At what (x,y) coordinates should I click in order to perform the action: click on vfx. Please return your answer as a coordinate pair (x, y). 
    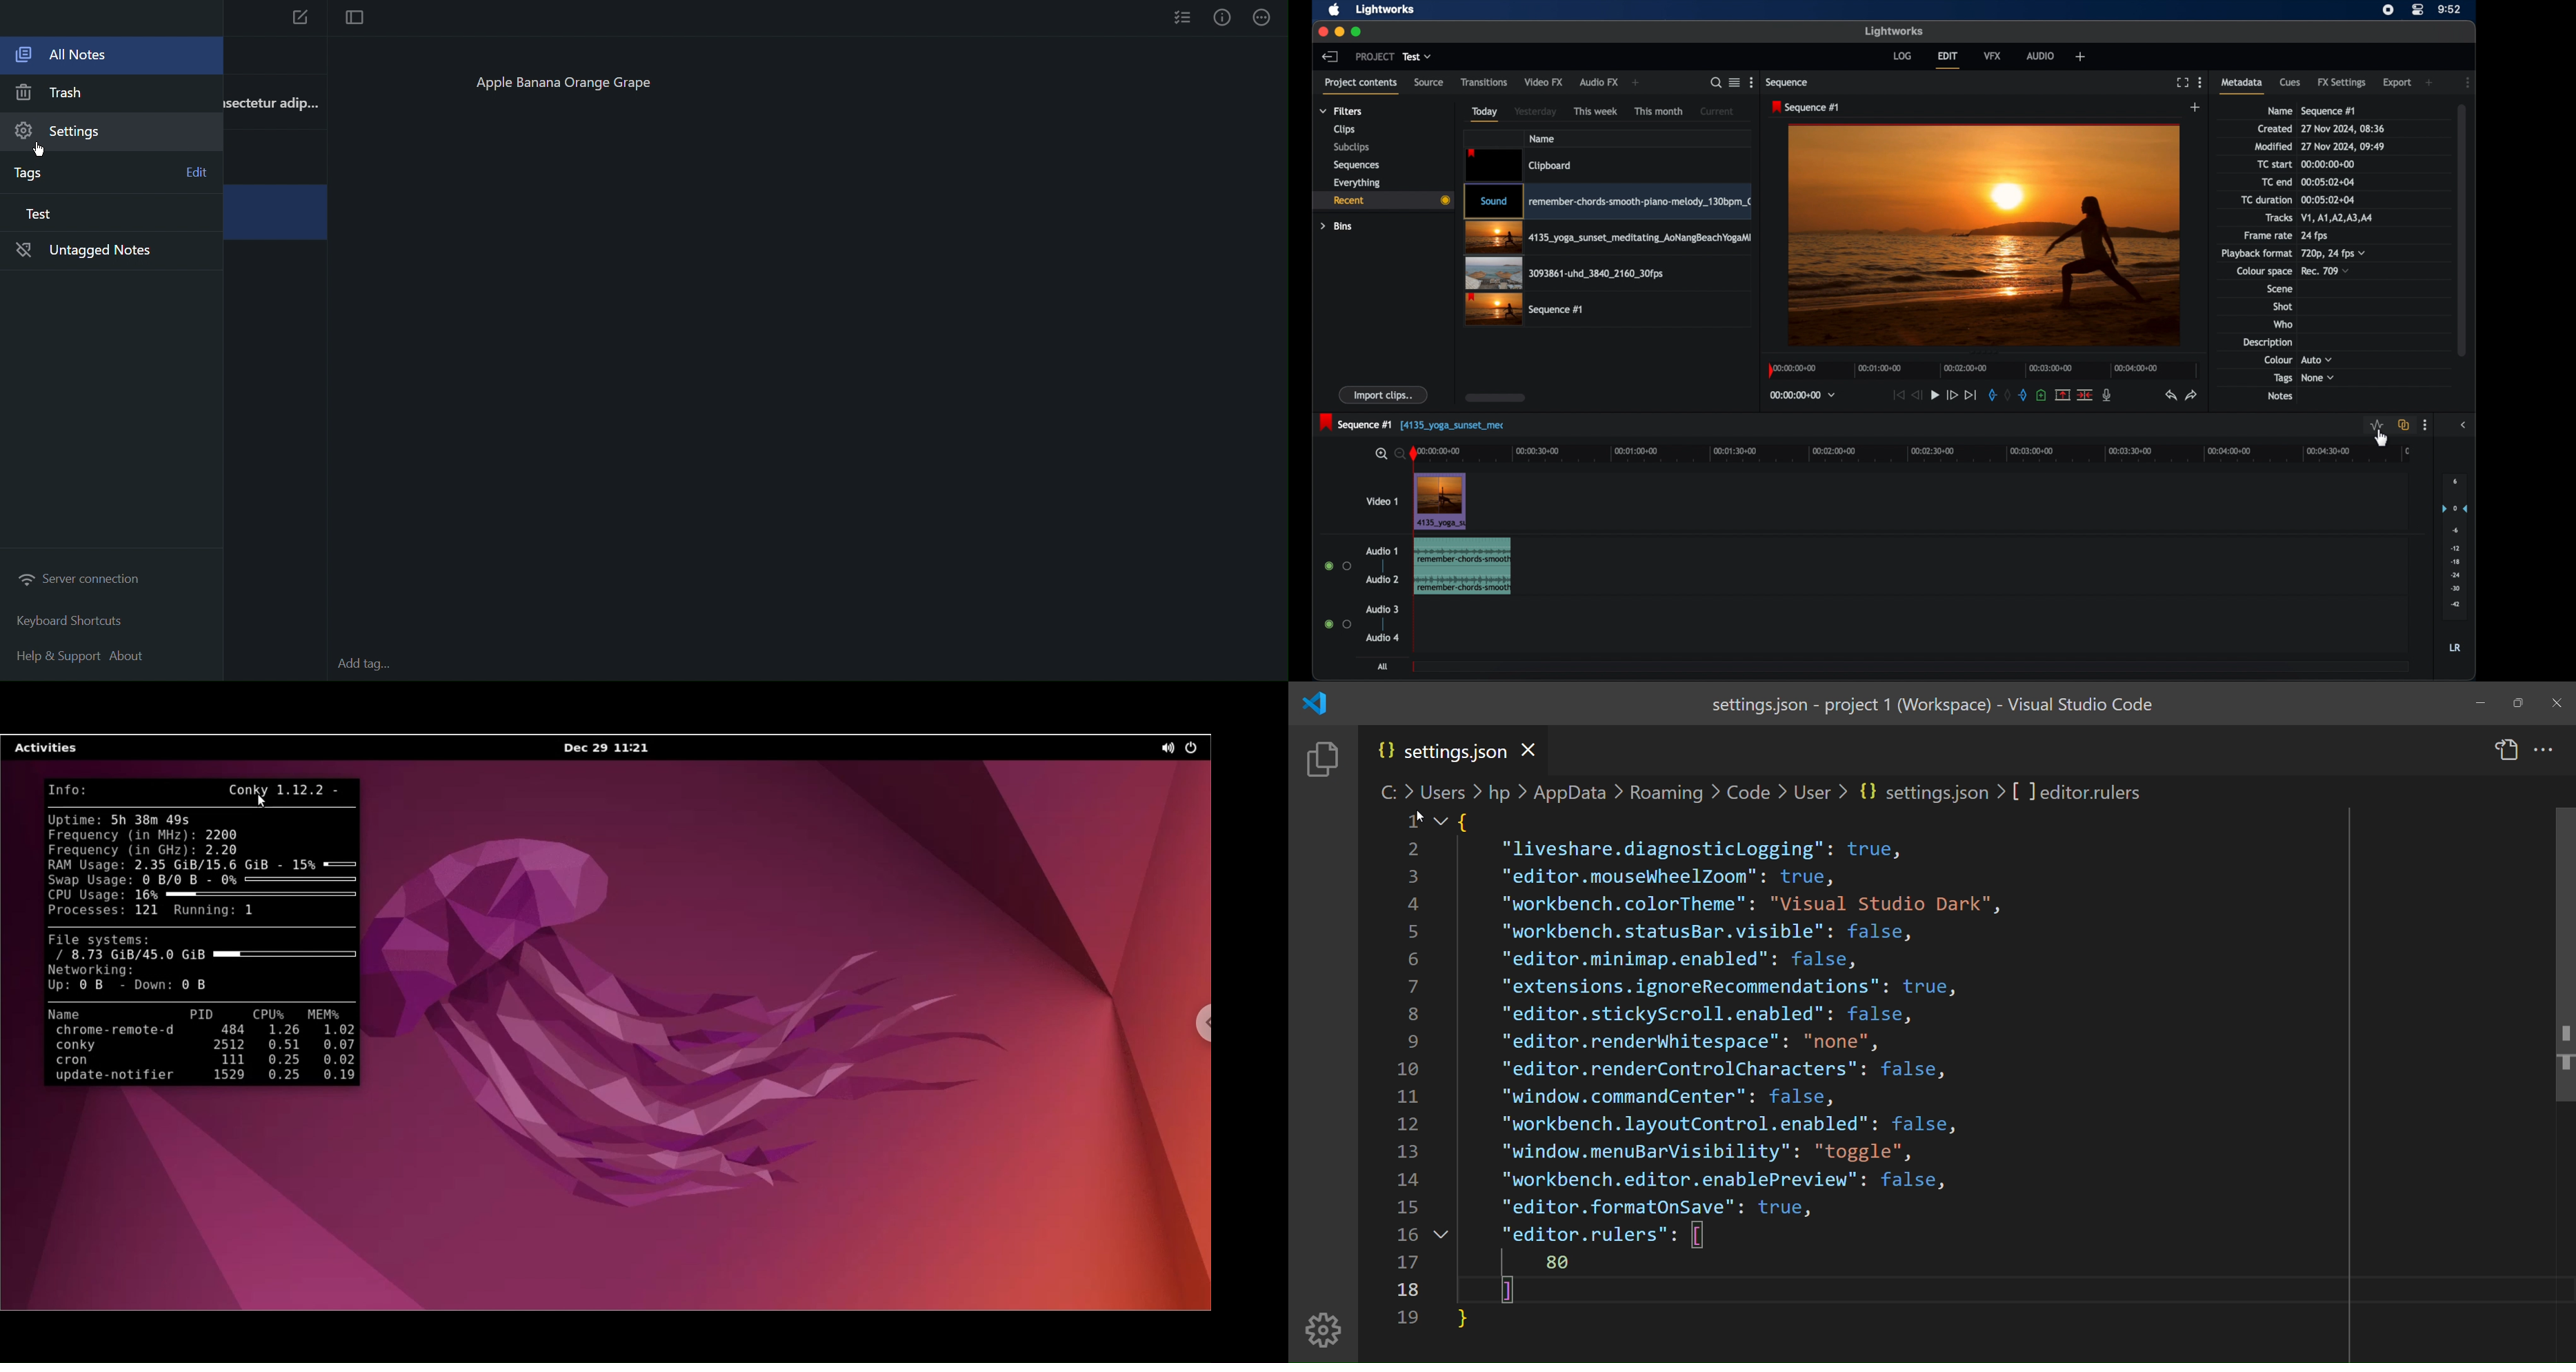
    Looking at the image, I should click on (1993, 55).